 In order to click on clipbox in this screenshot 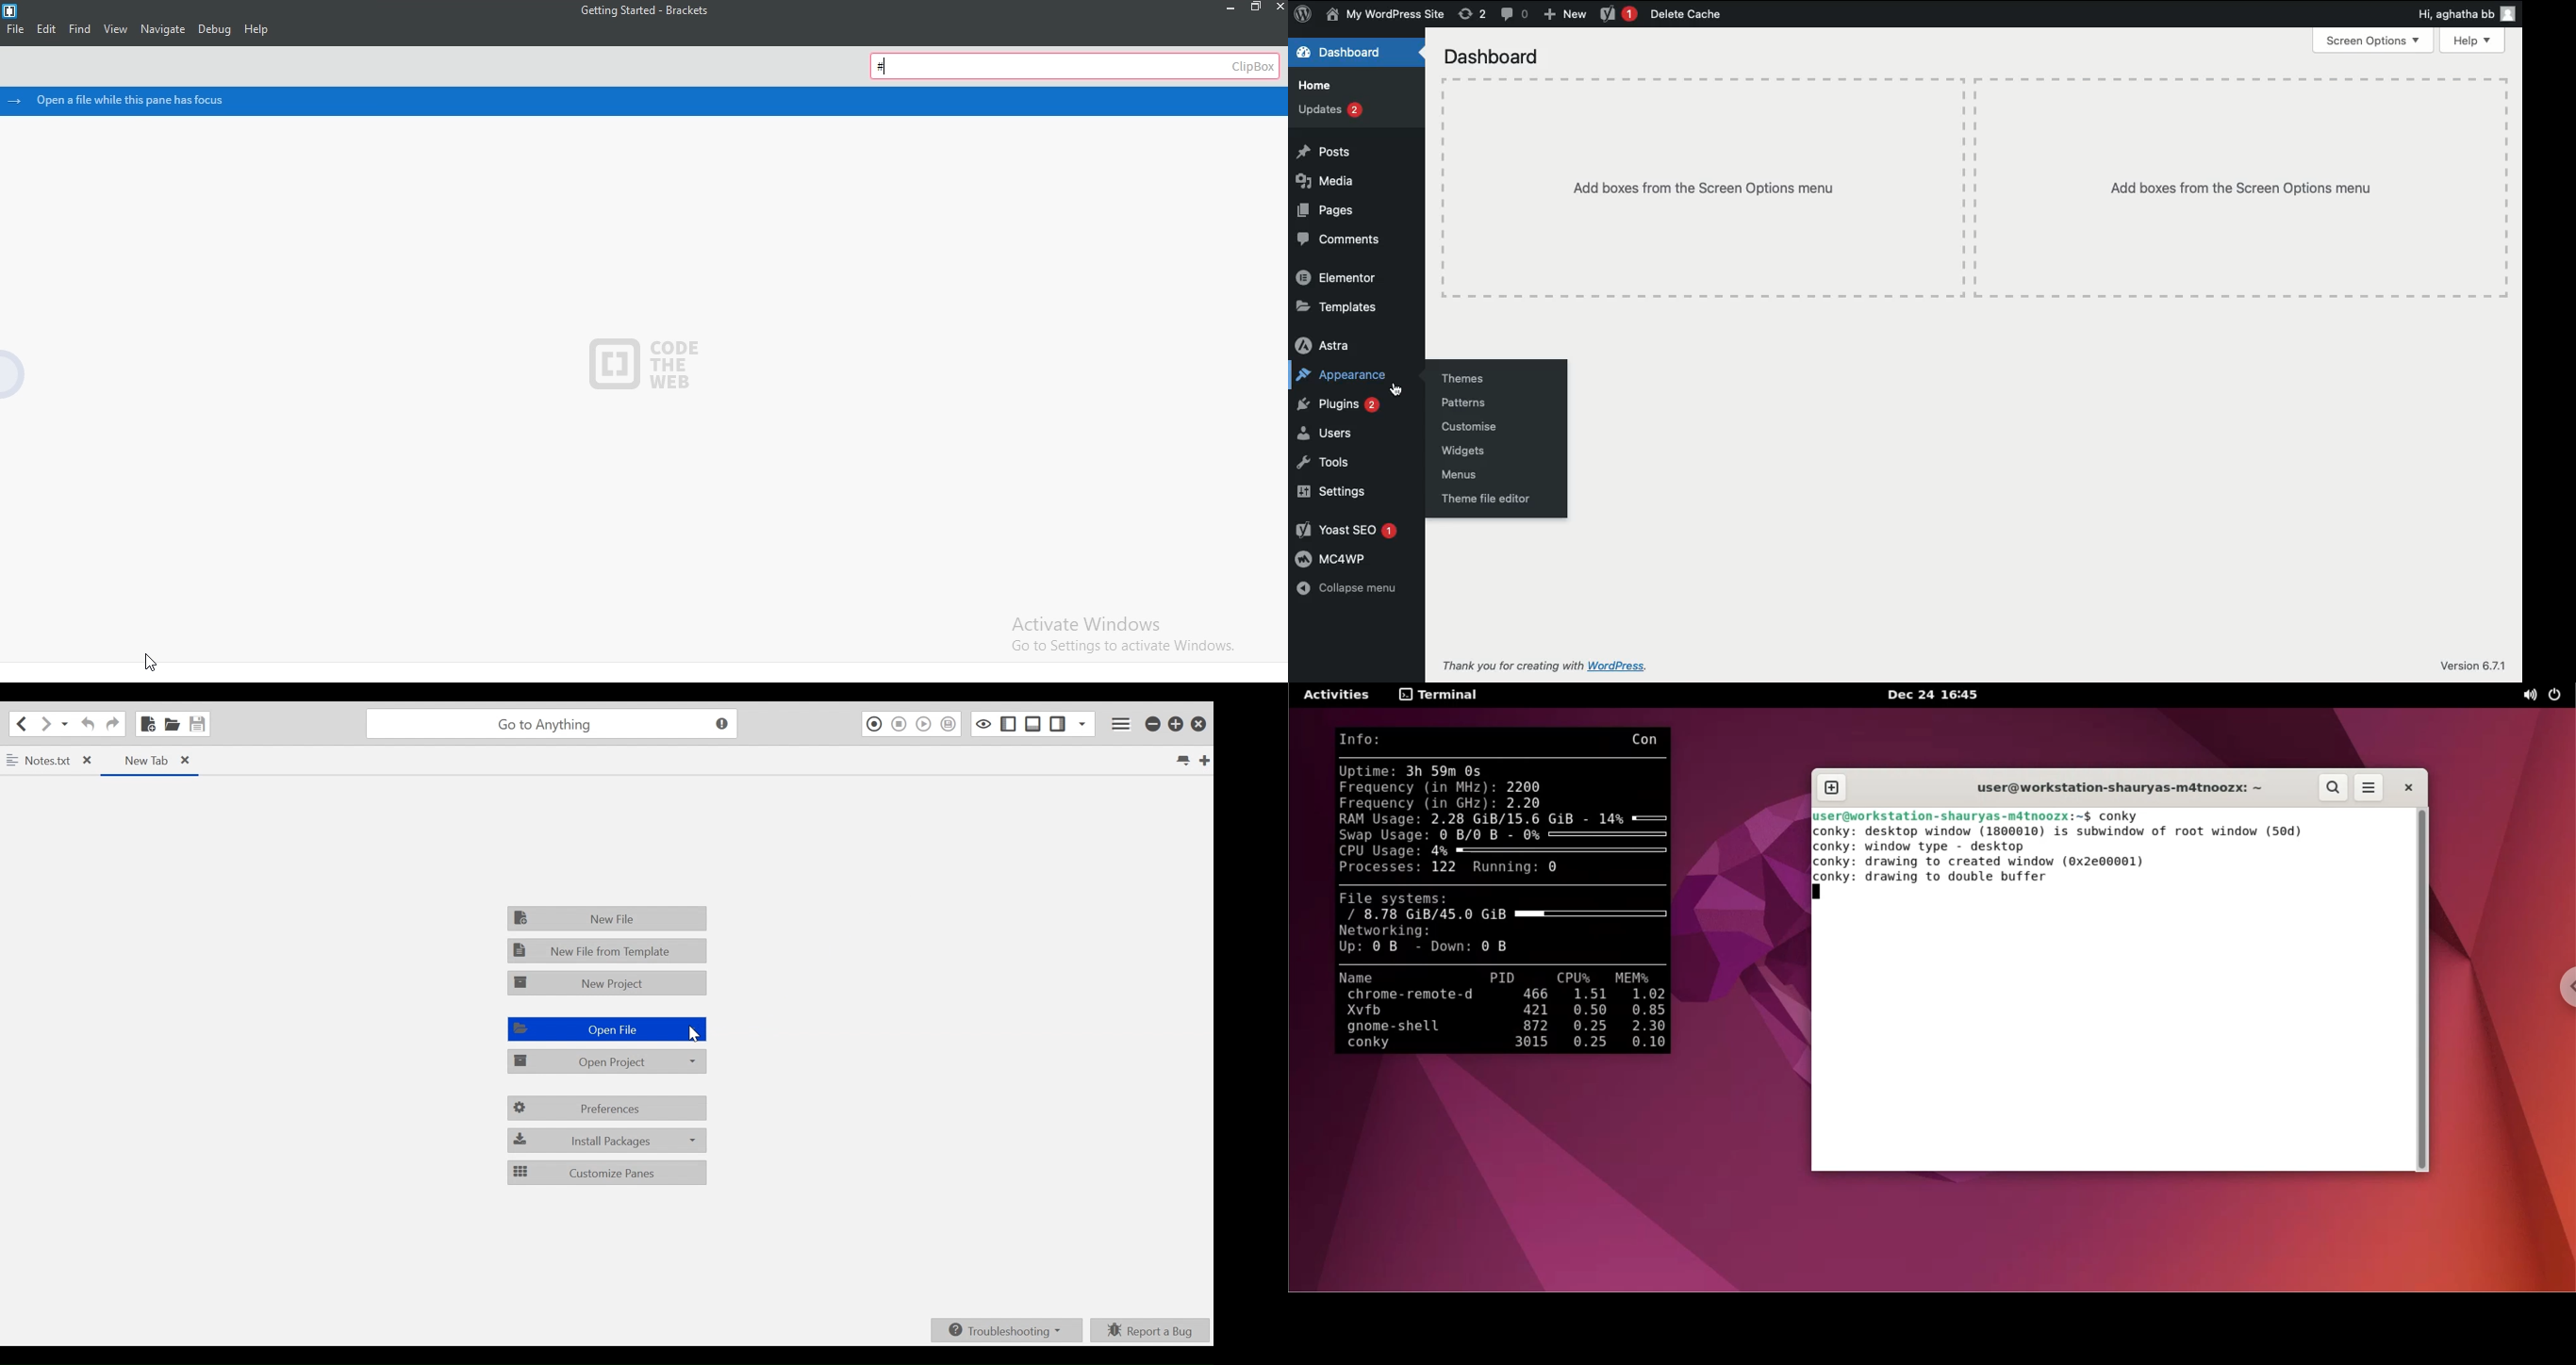, I will do `click(1079, 68)`.